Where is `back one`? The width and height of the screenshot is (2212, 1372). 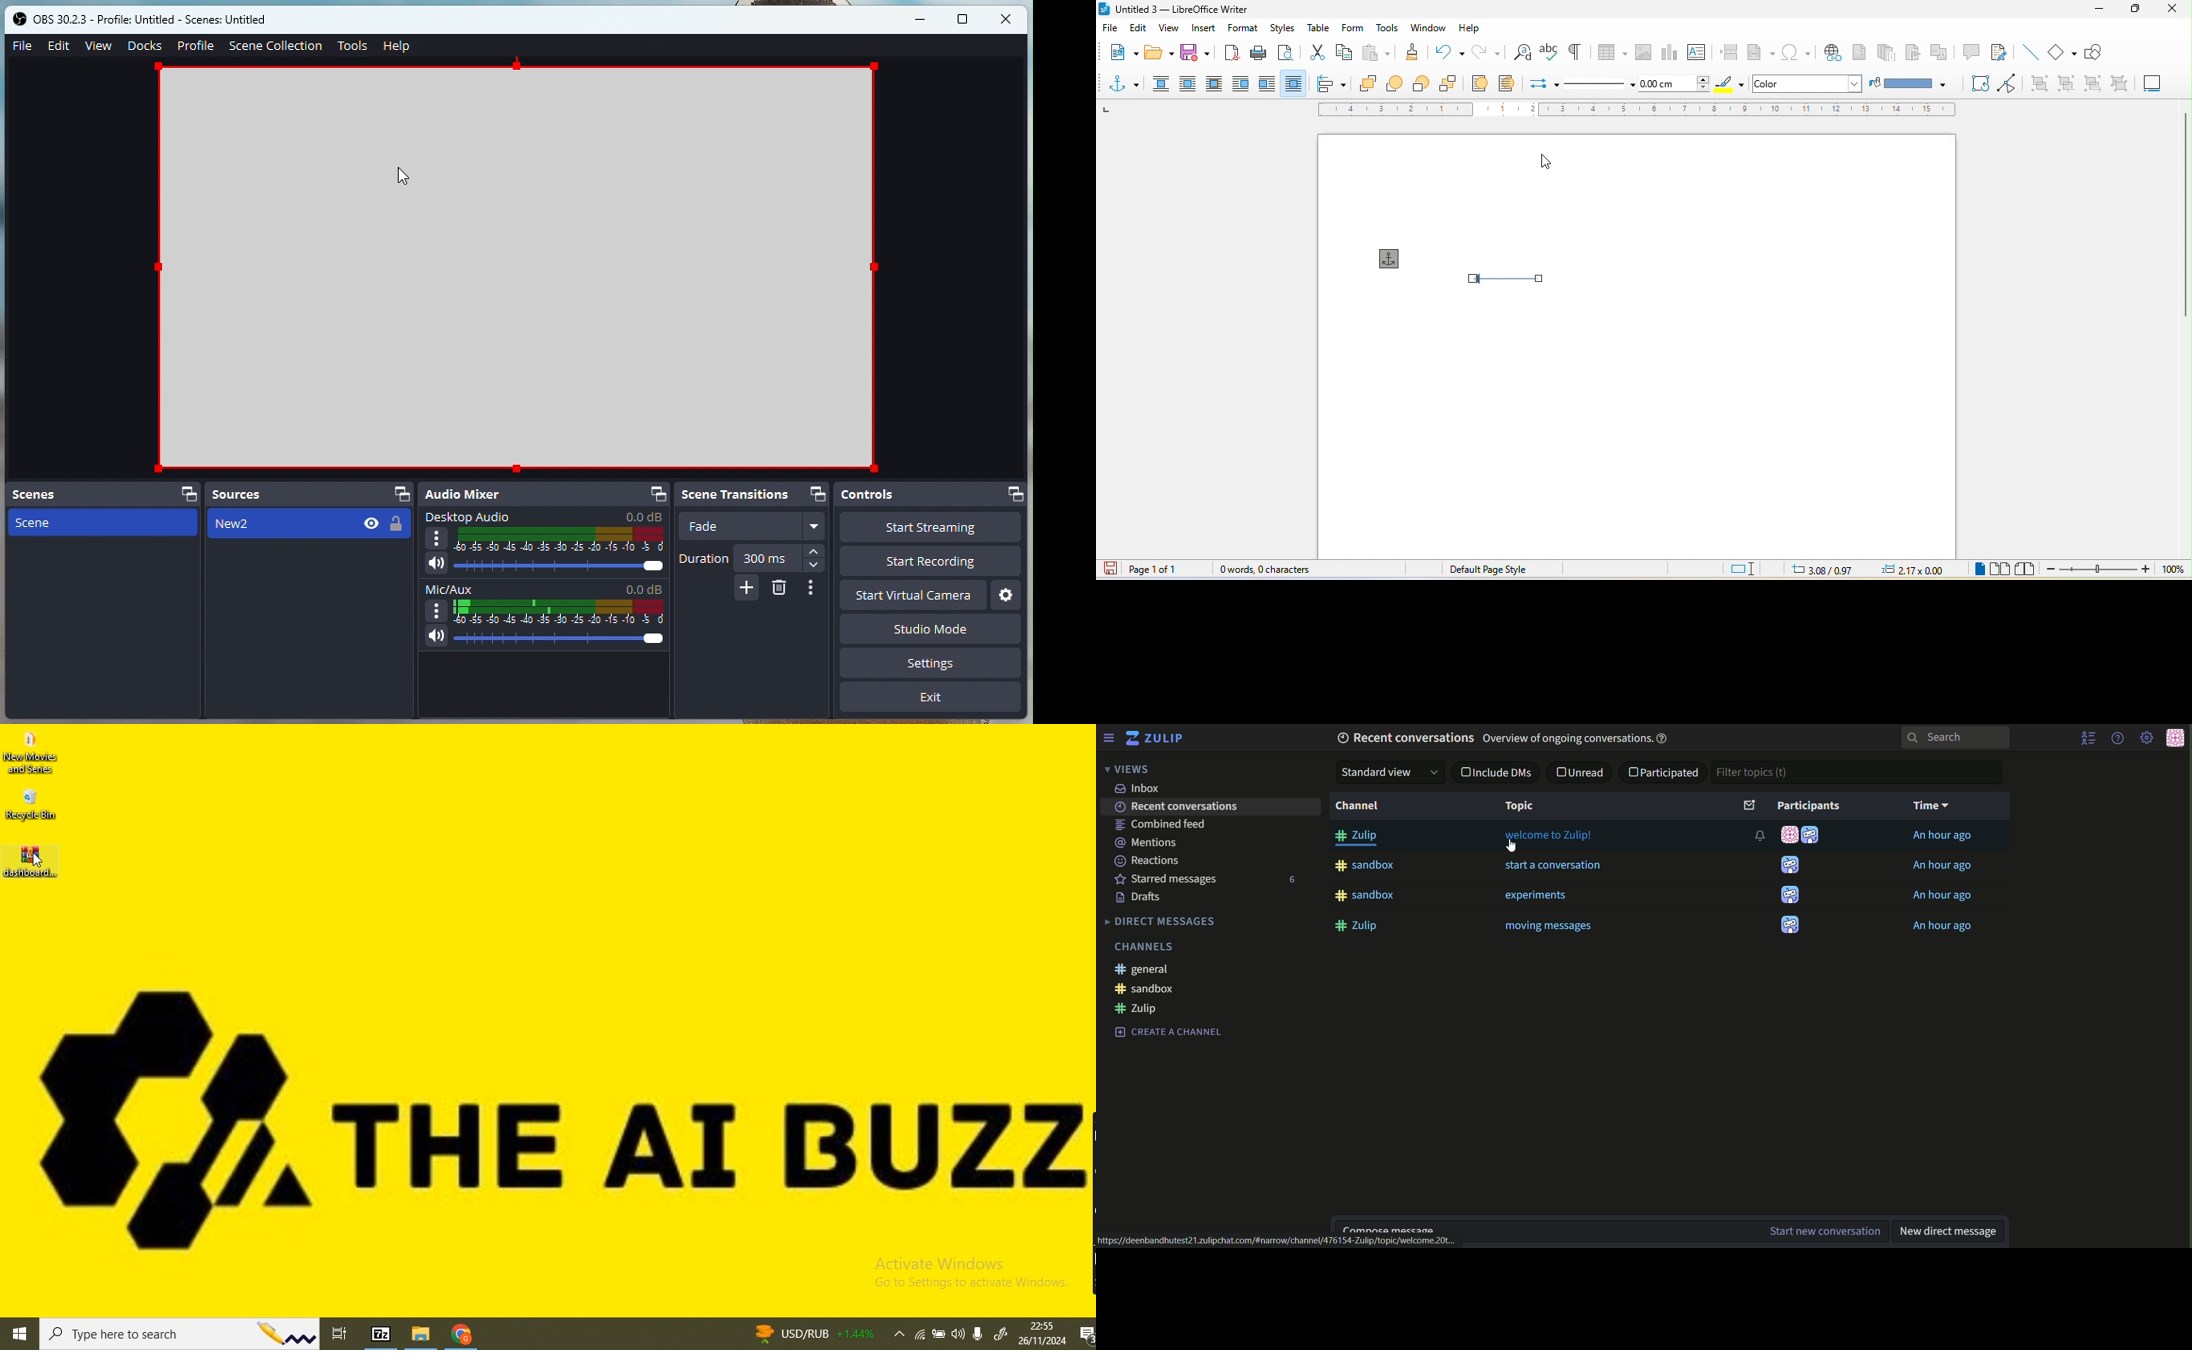
back one is located at coordinates (1423, 85).